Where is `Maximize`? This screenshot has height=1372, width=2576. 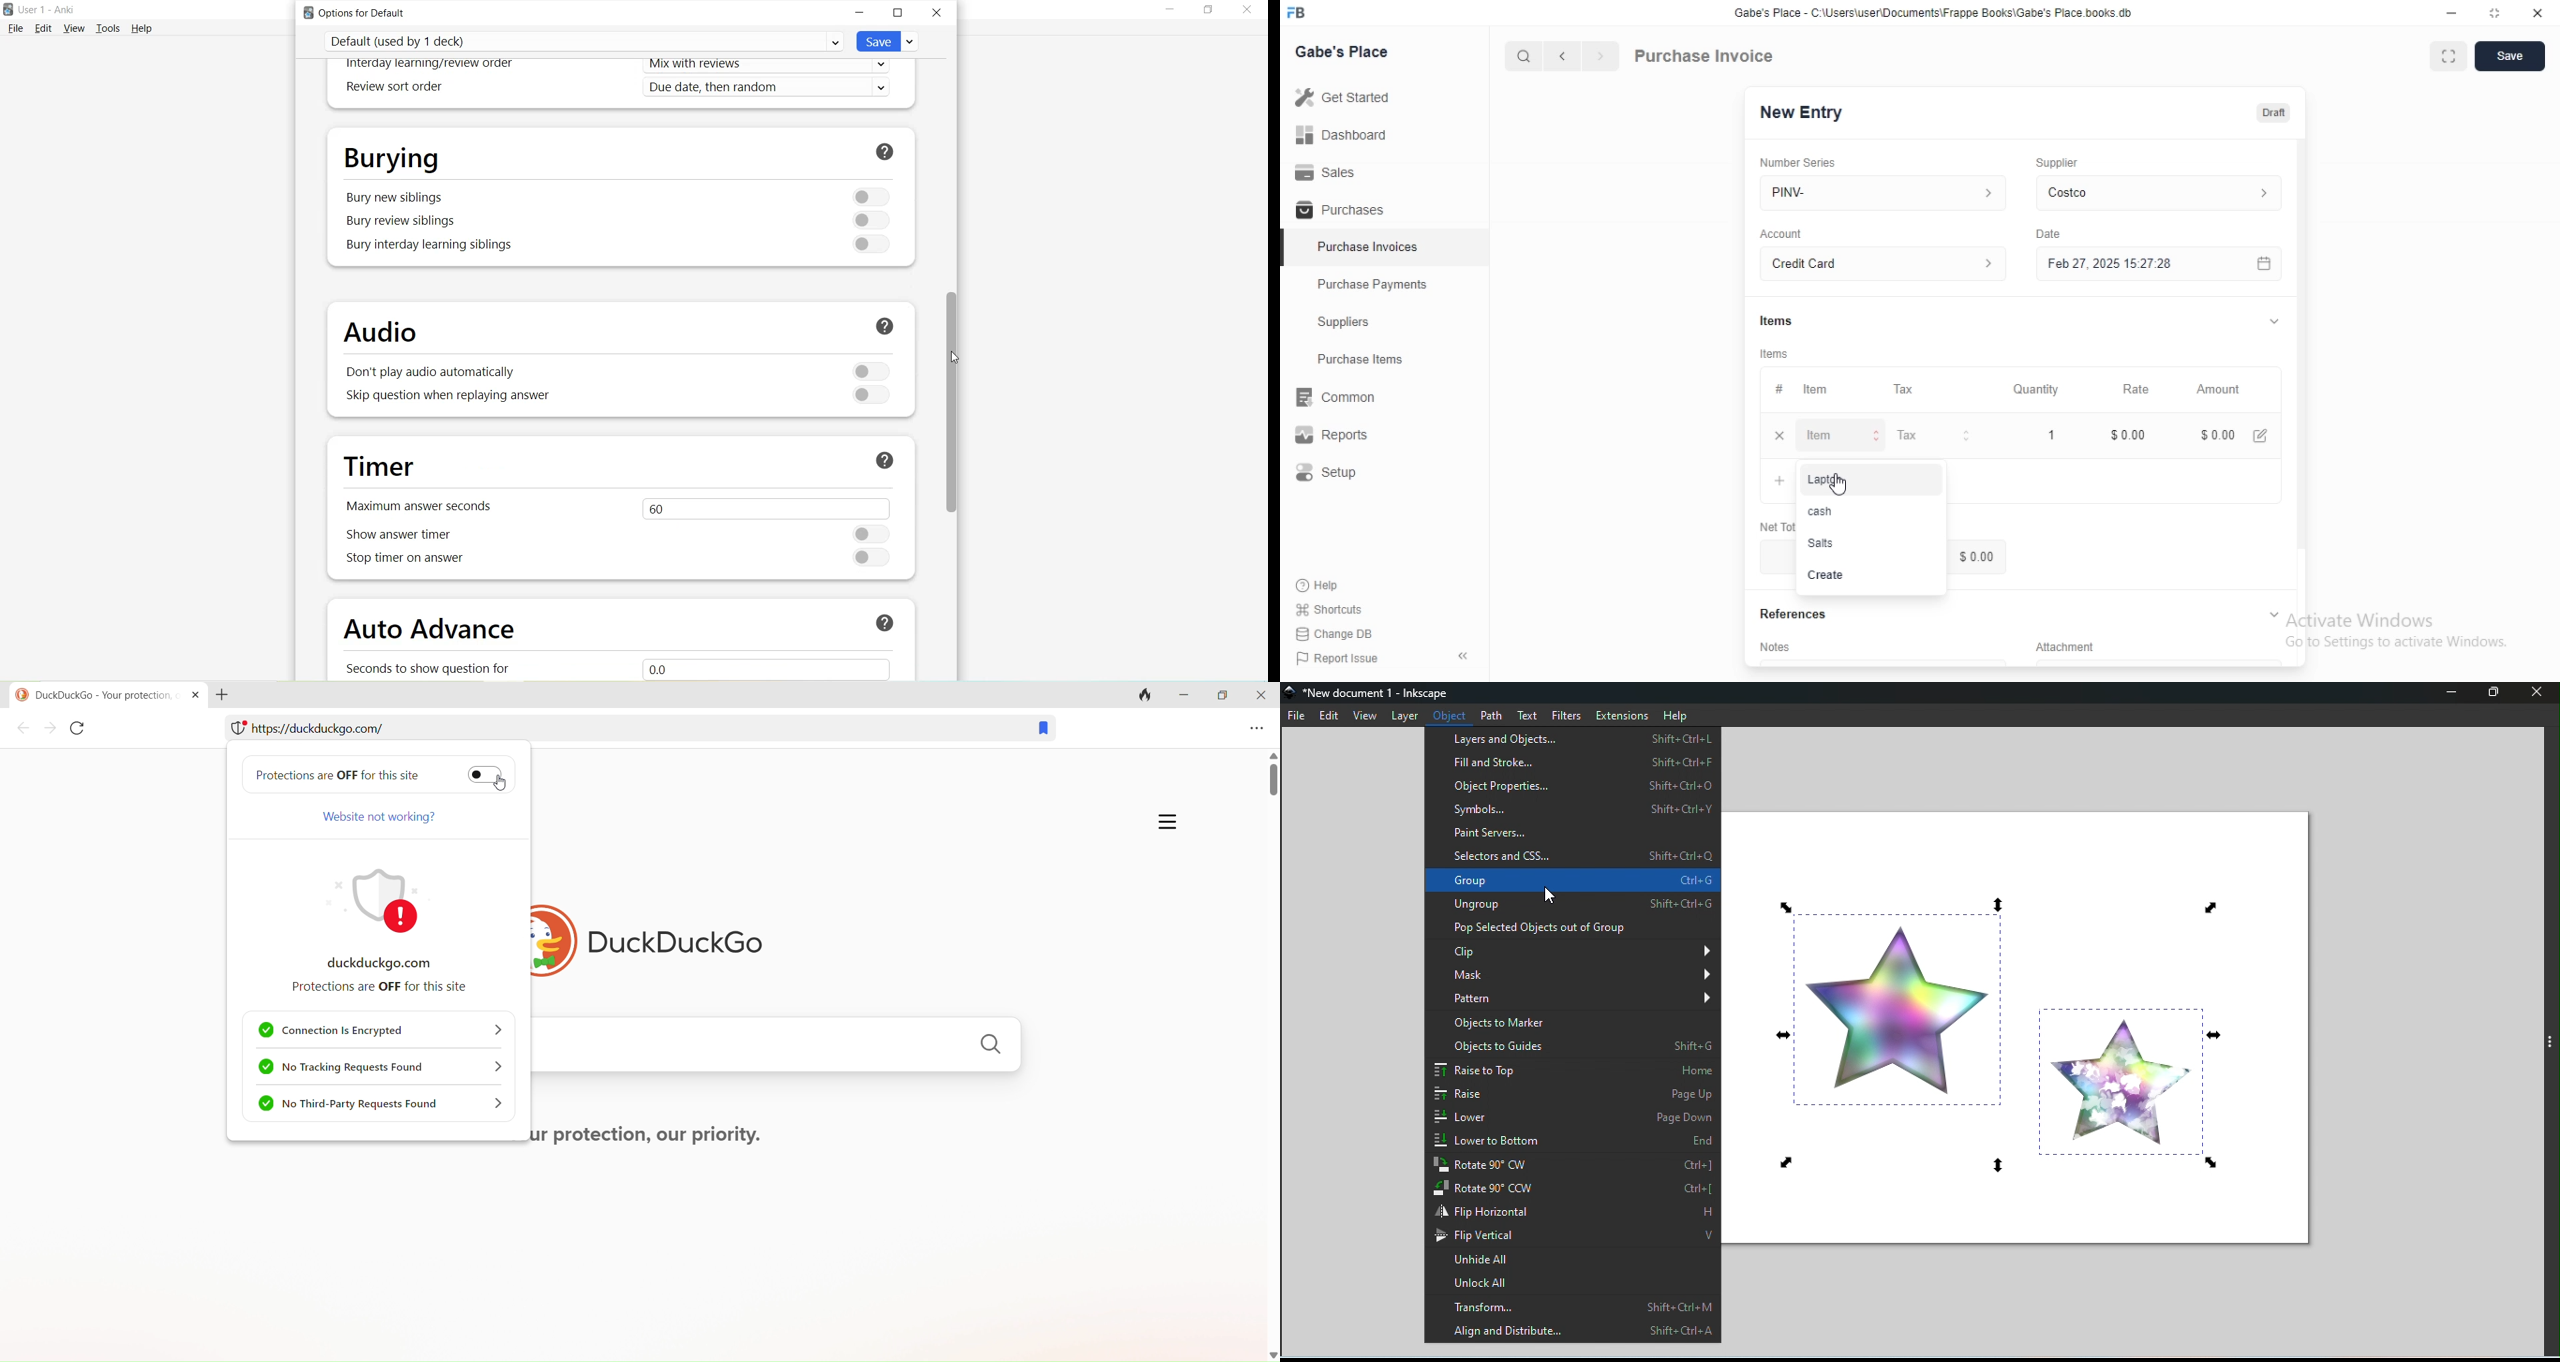
Maximize is located at coordinates (1209, 10).